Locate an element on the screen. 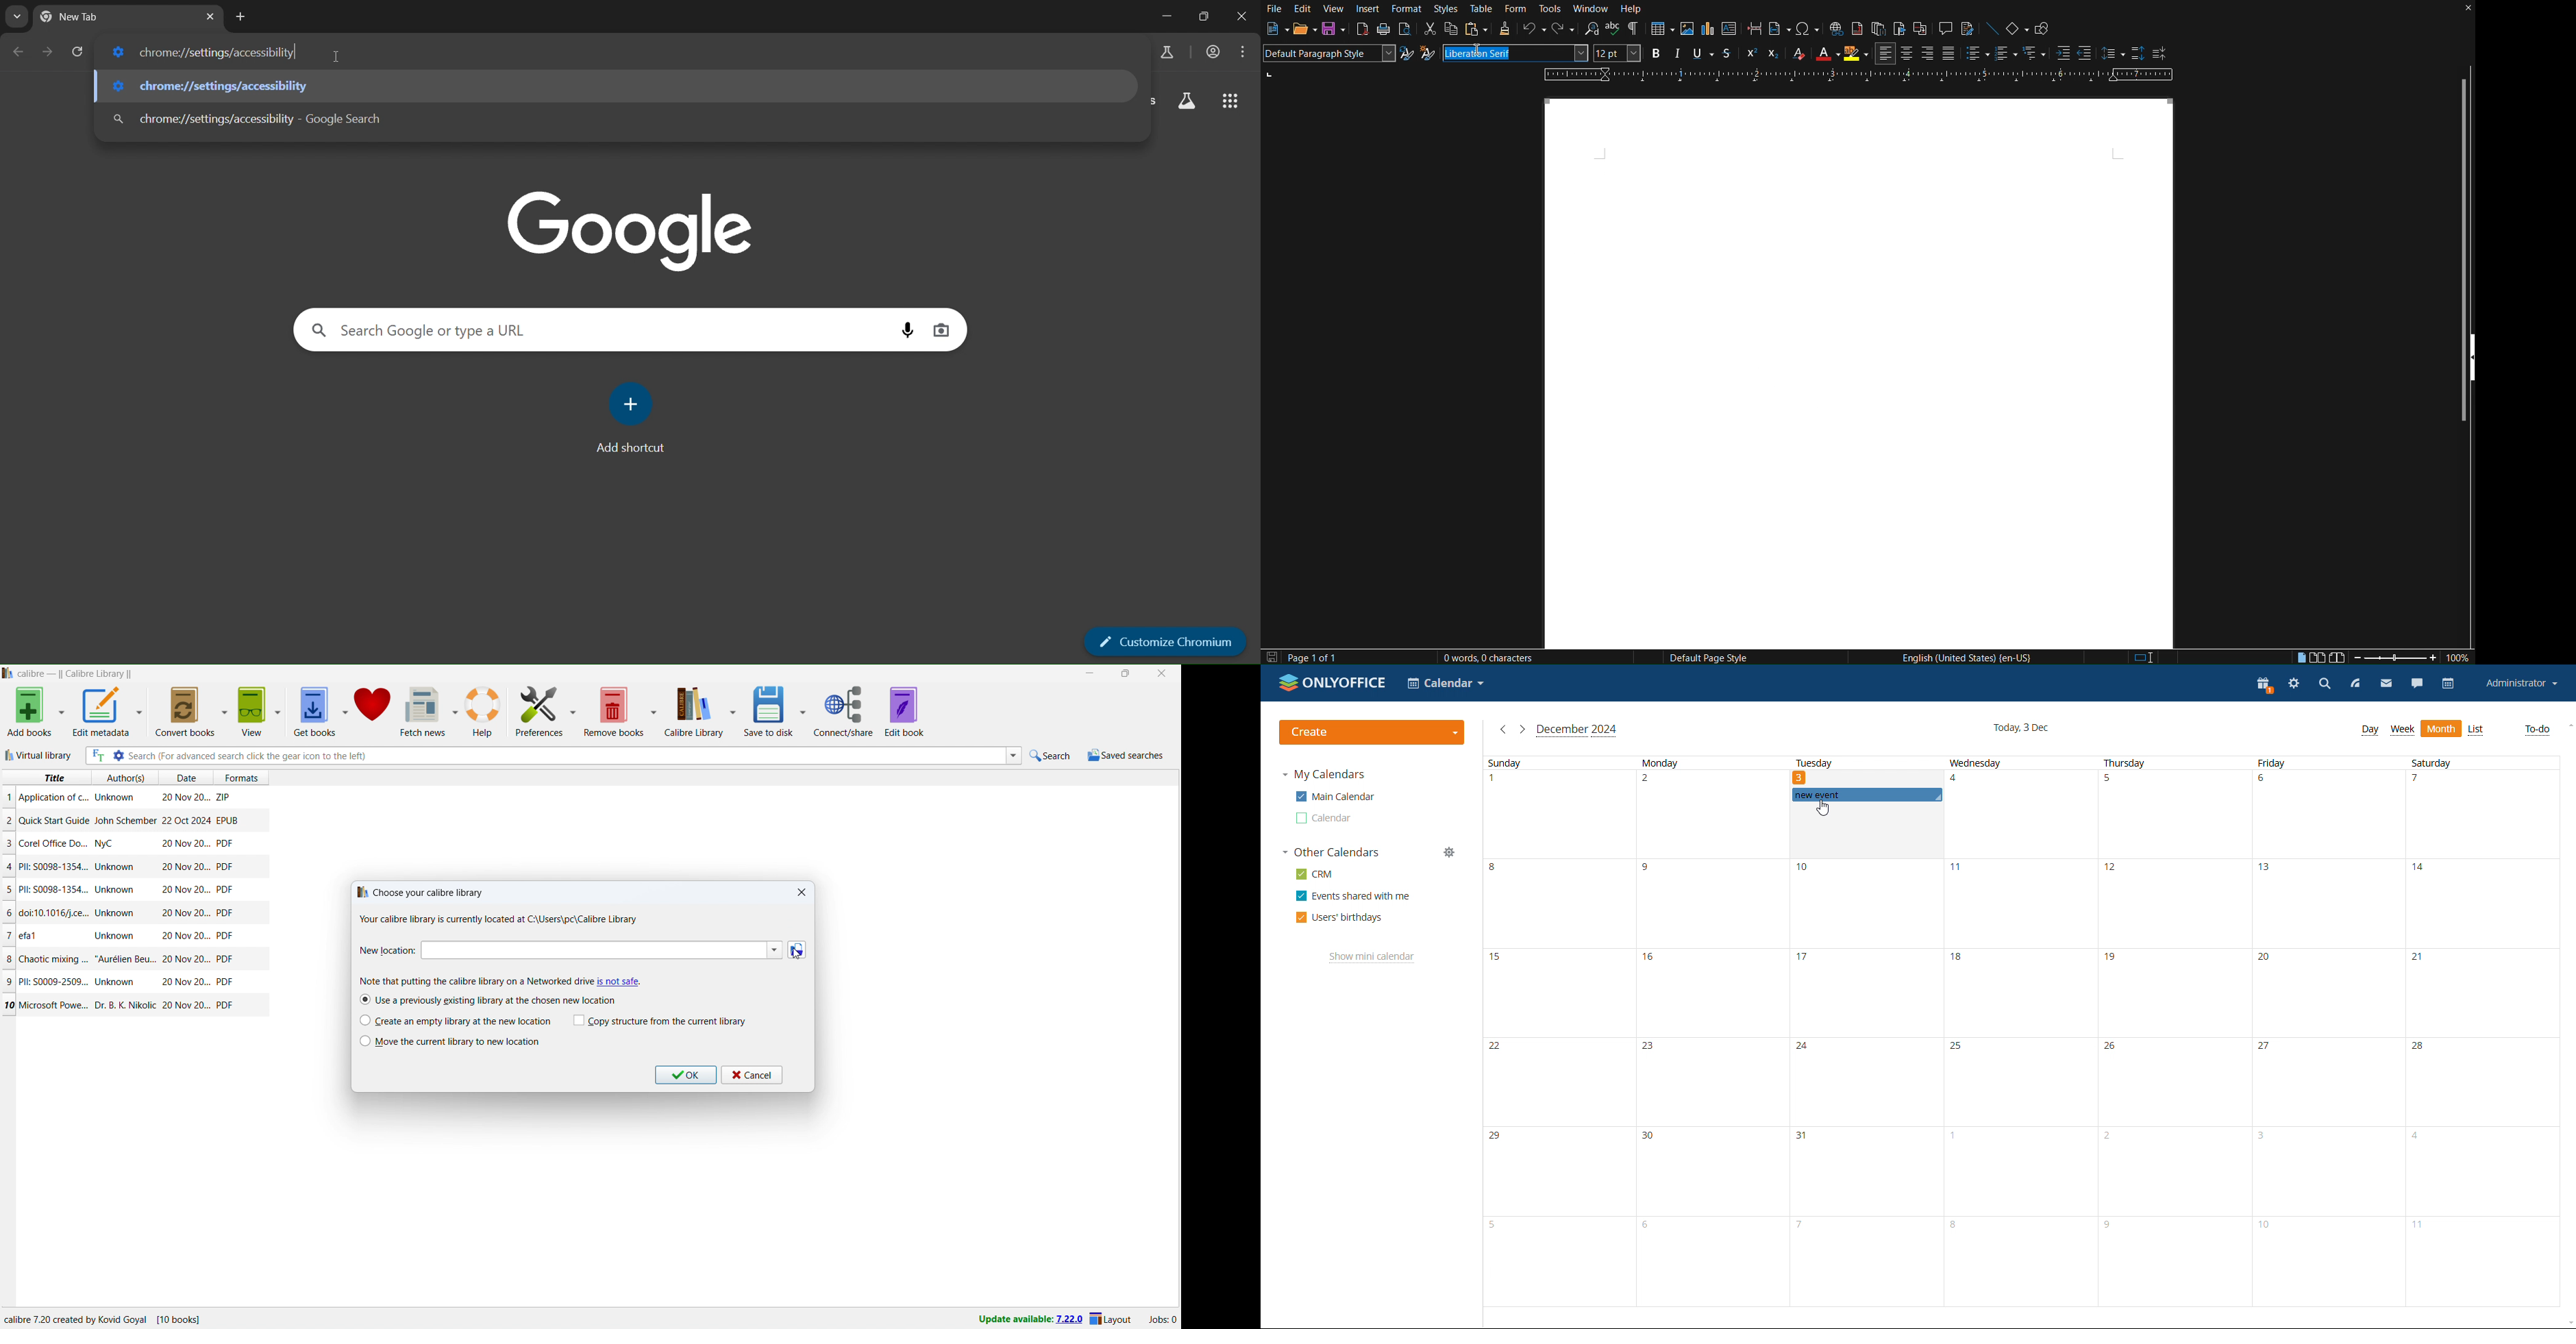  create is located at coordinates (1372, 732).